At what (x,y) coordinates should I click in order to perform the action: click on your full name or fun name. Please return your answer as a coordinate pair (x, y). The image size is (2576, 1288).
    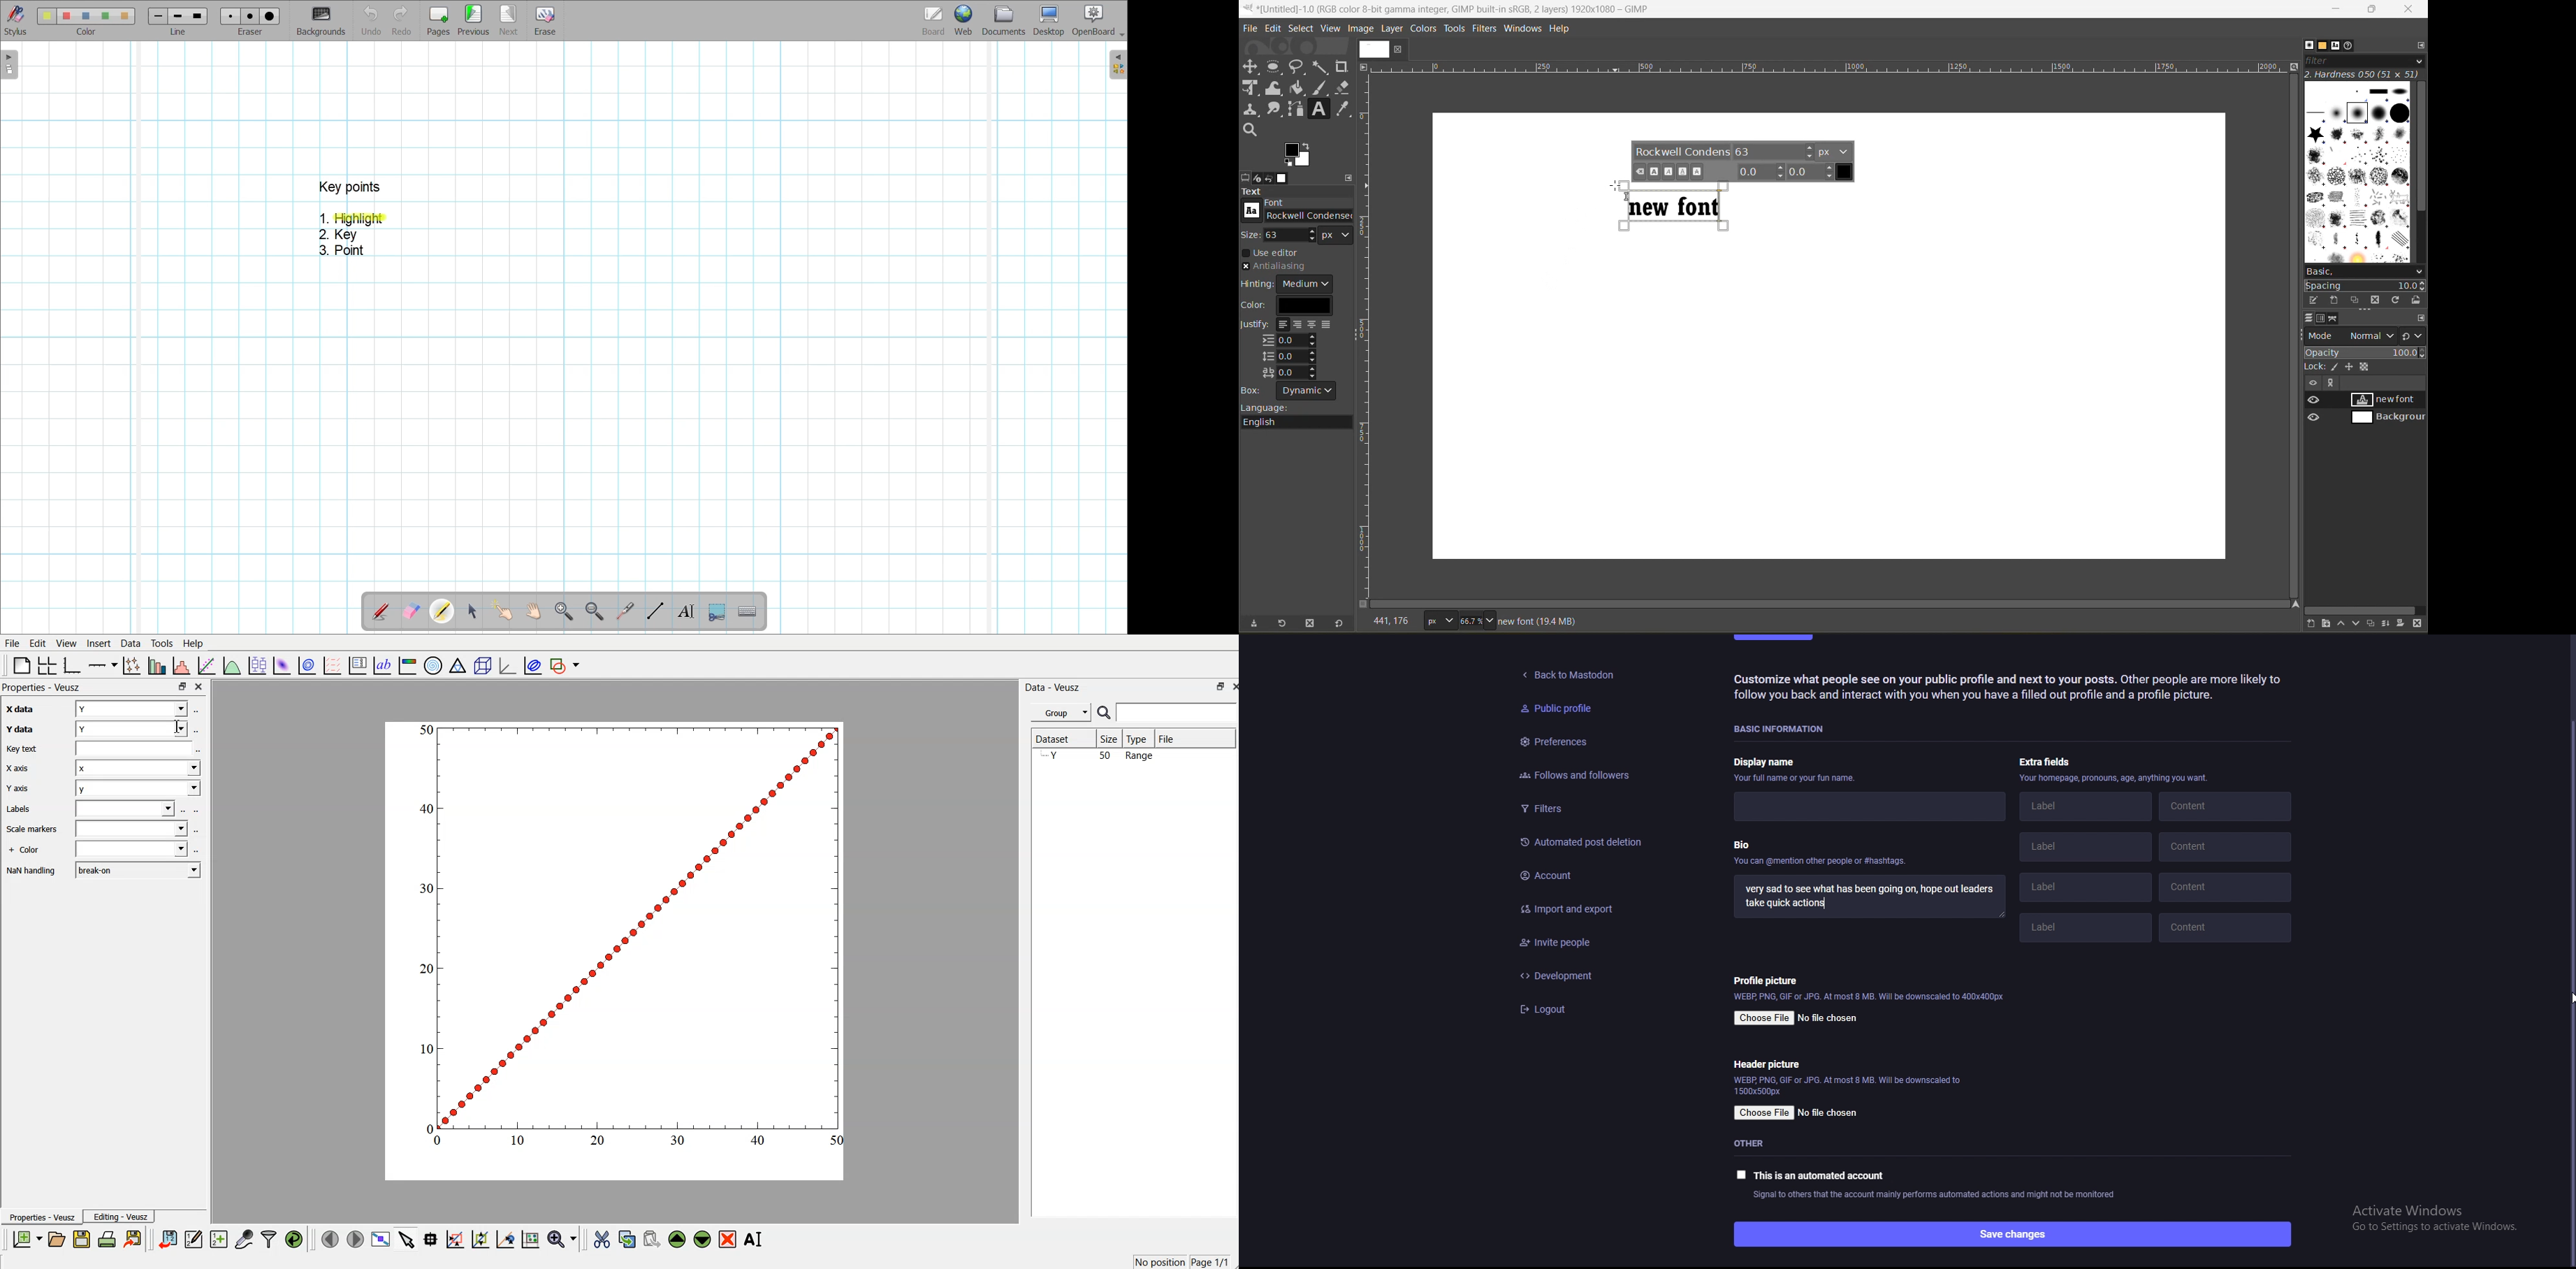
    Looking at the image, I should click on (1799, 779).